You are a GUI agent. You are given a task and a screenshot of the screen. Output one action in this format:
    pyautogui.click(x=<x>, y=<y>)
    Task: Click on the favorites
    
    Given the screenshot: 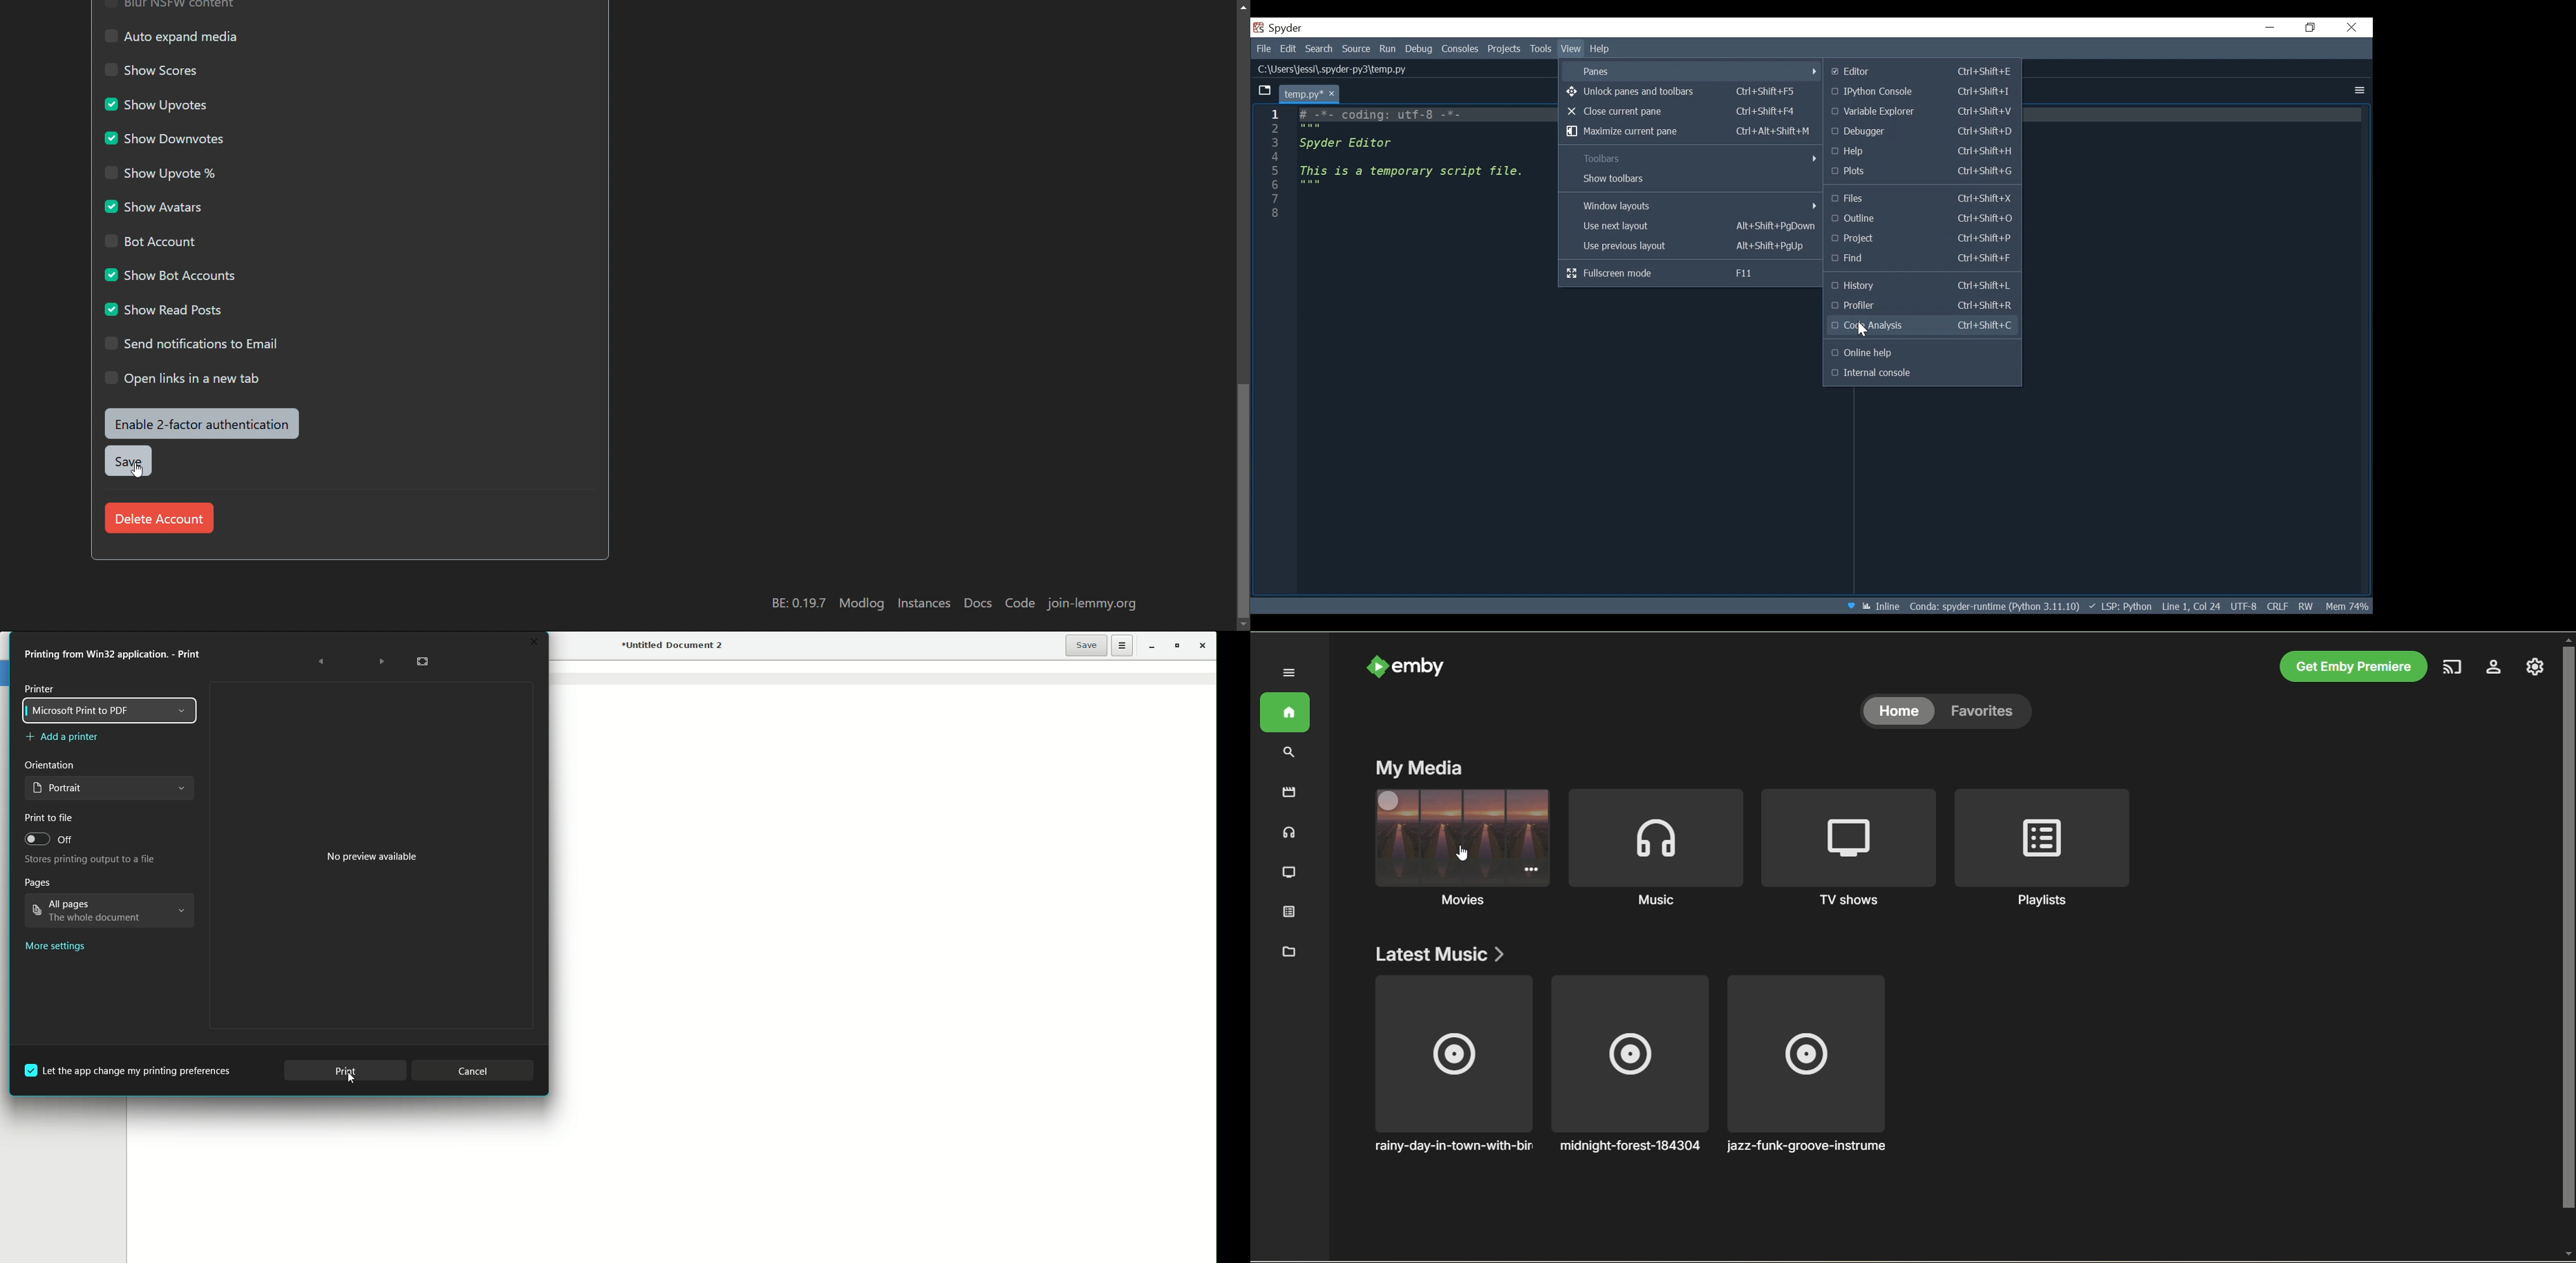 What is the action you would take?
    pyautogui.click(x=1989, y=711)
    